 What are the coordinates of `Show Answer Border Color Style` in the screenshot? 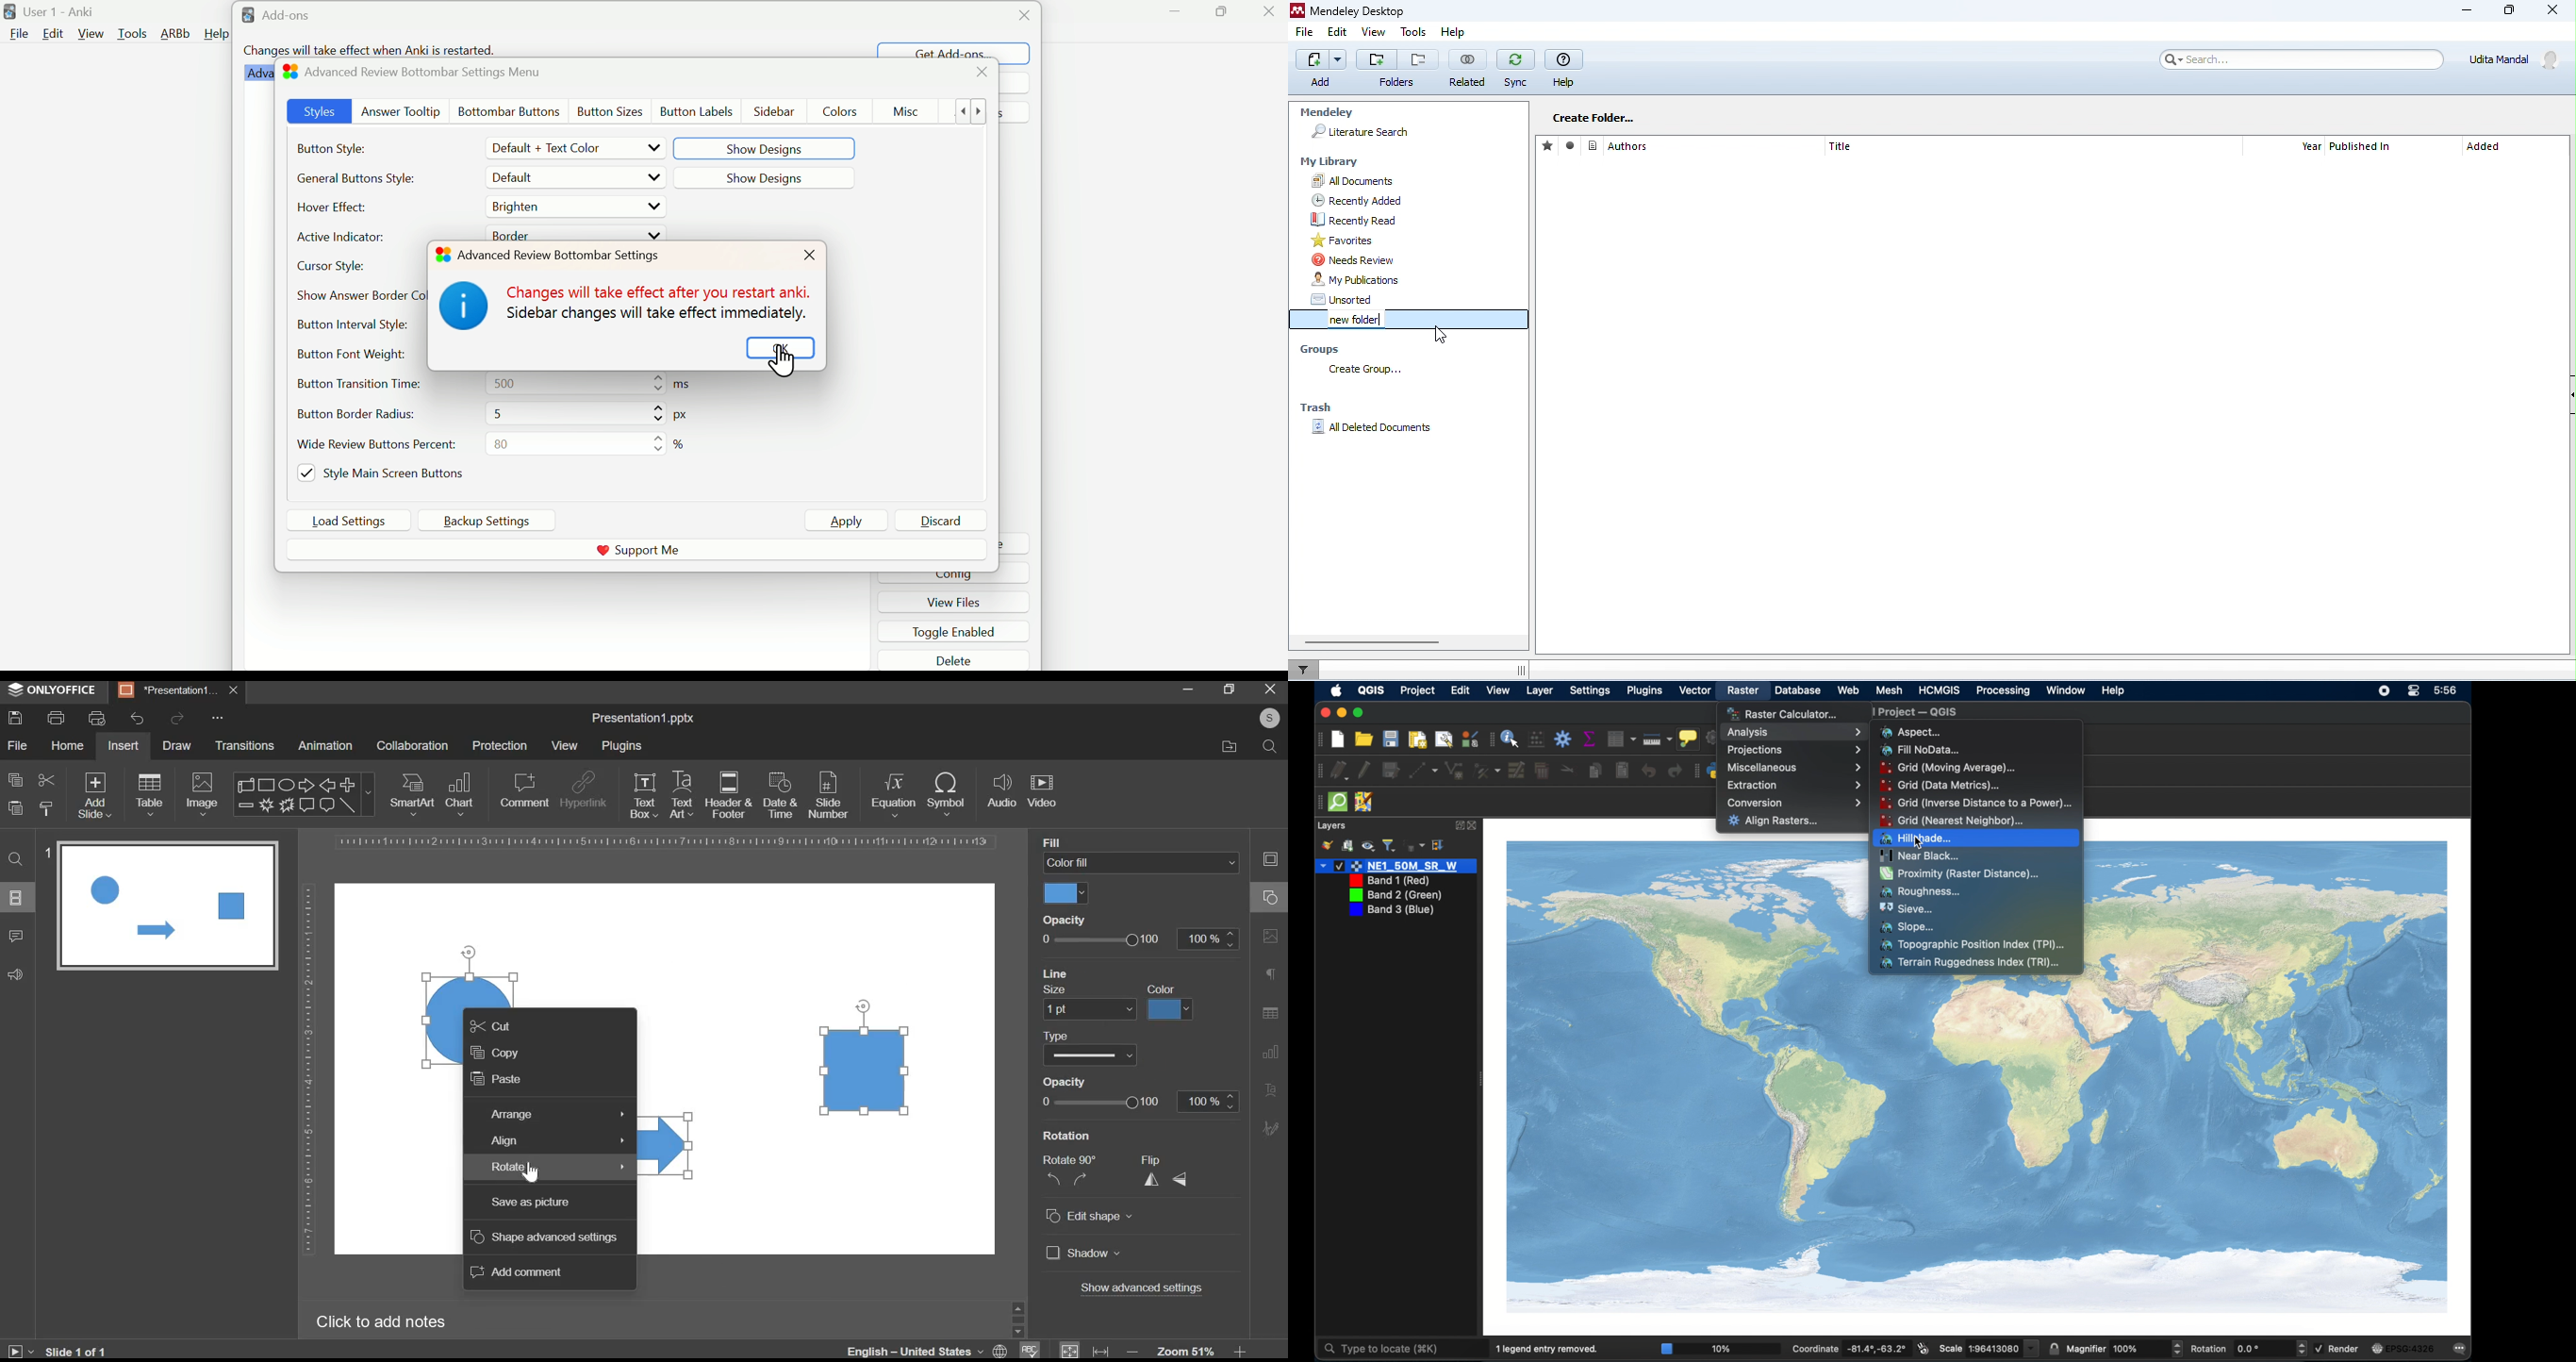 It's located at (358, 297).